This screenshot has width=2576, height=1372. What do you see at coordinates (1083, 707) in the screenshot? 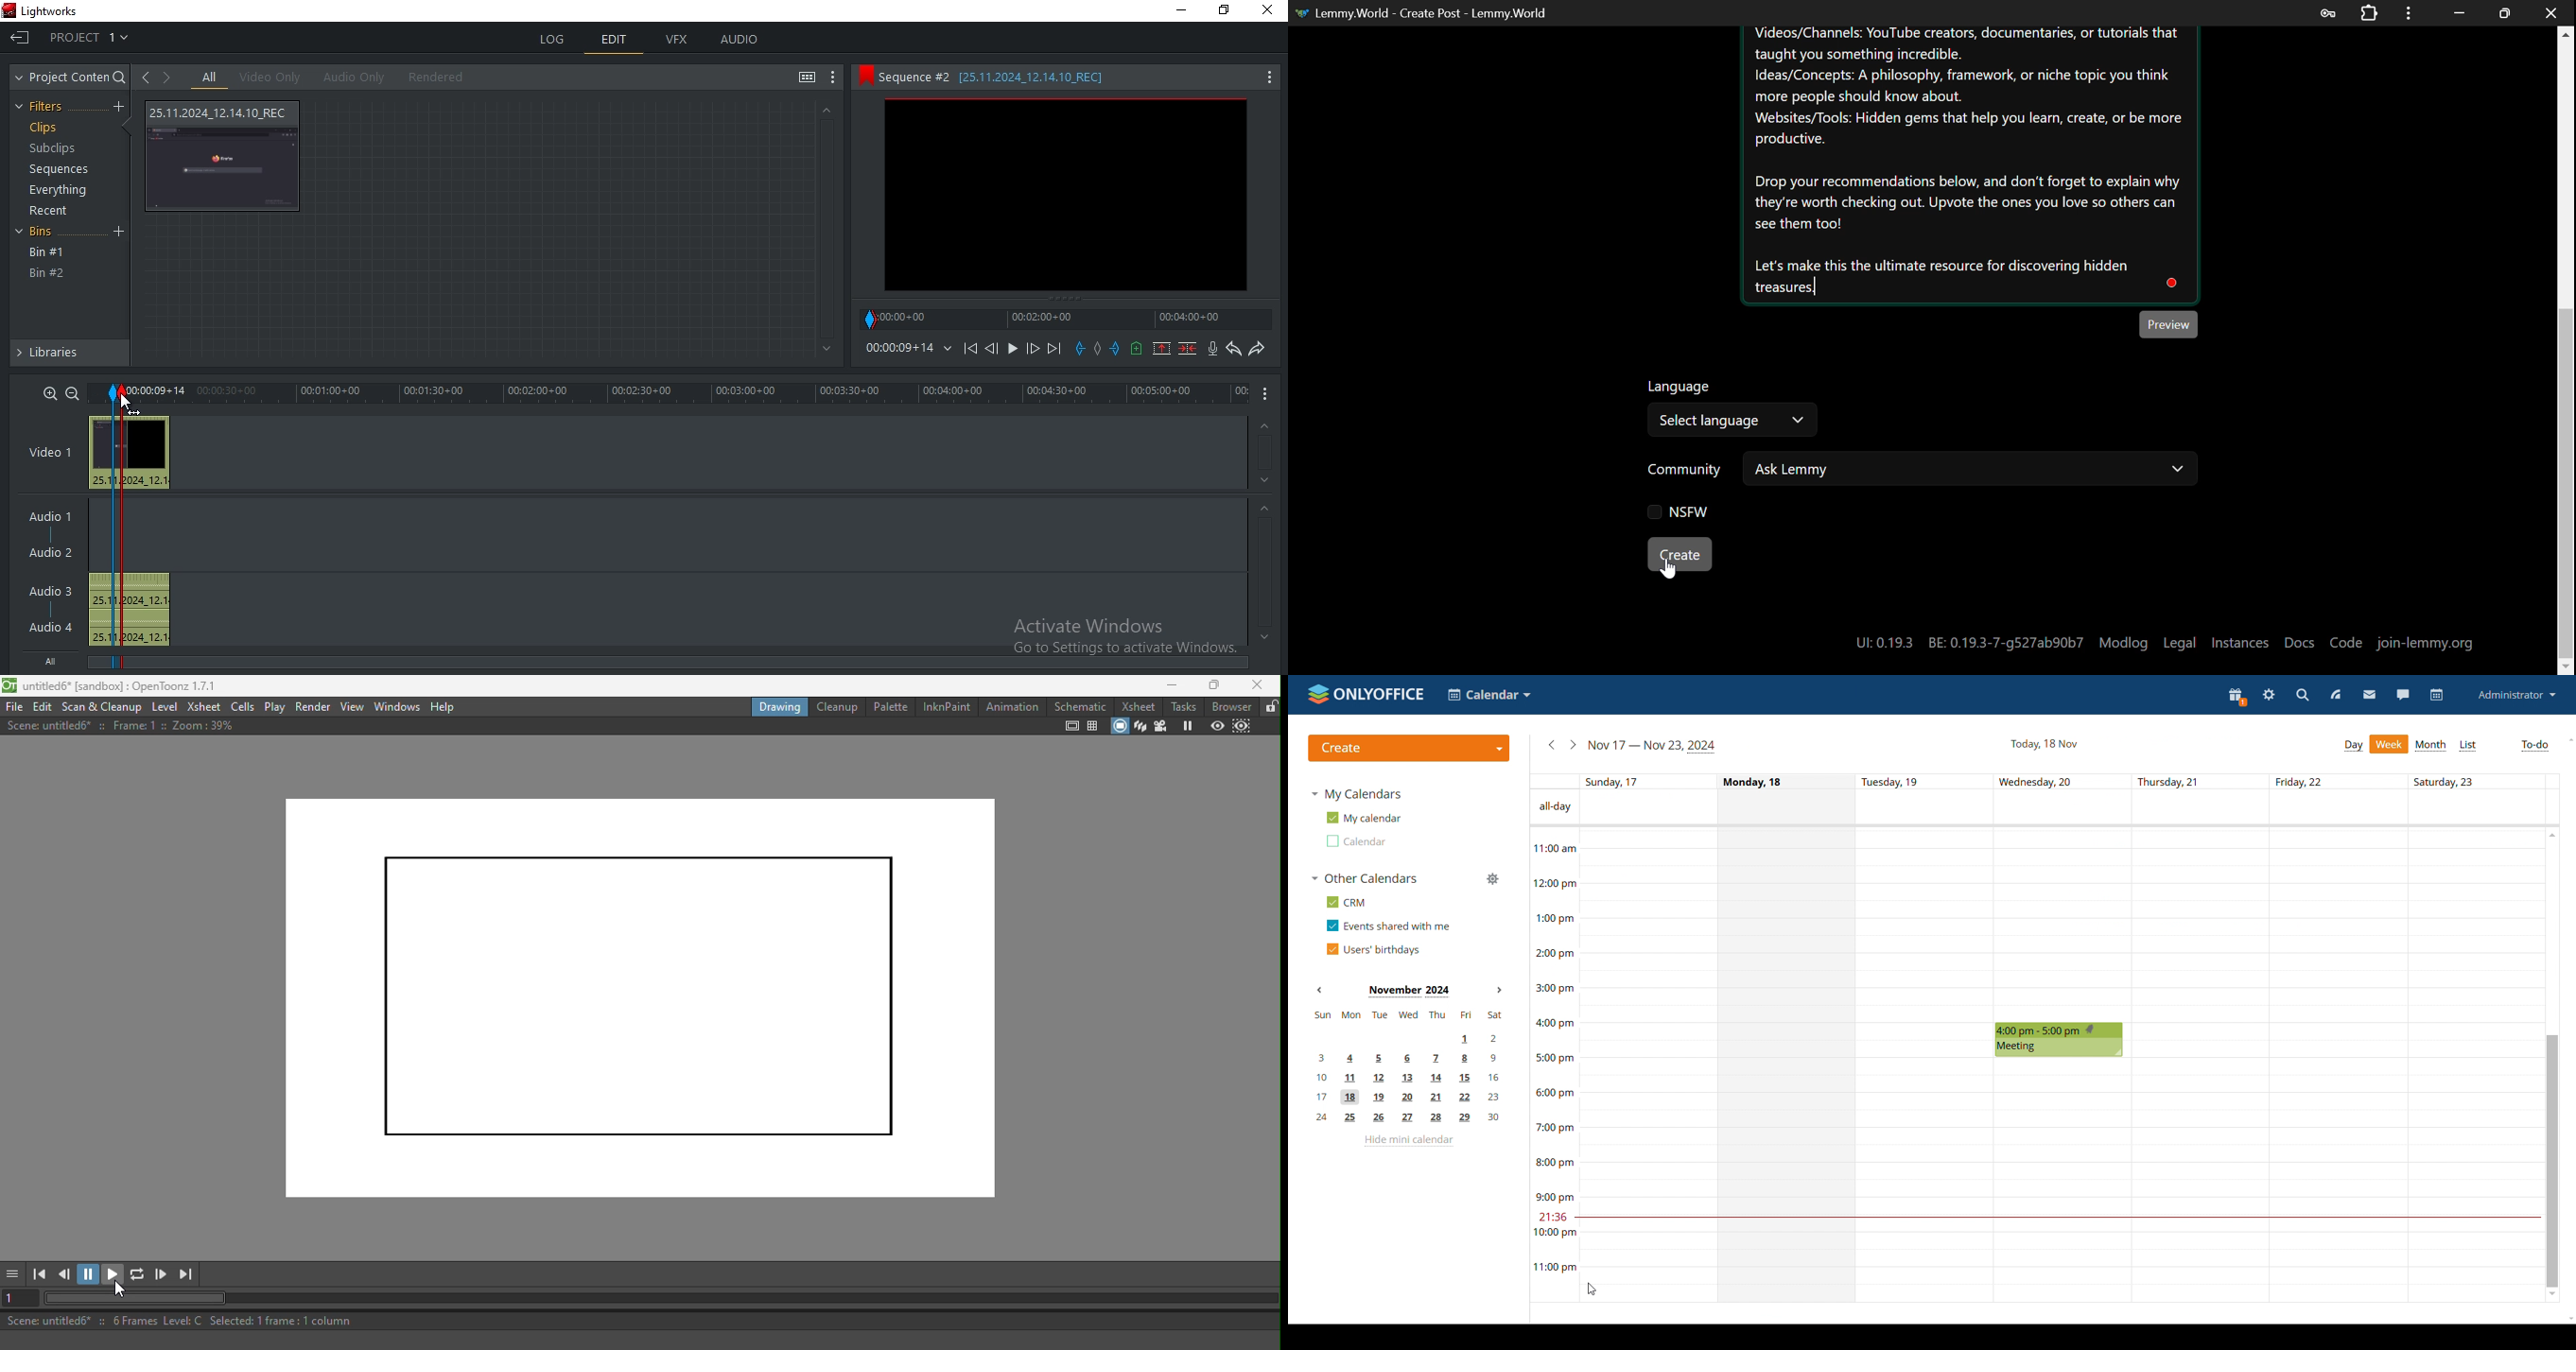
I see `Schematic` at bounding box center [1083, 707].